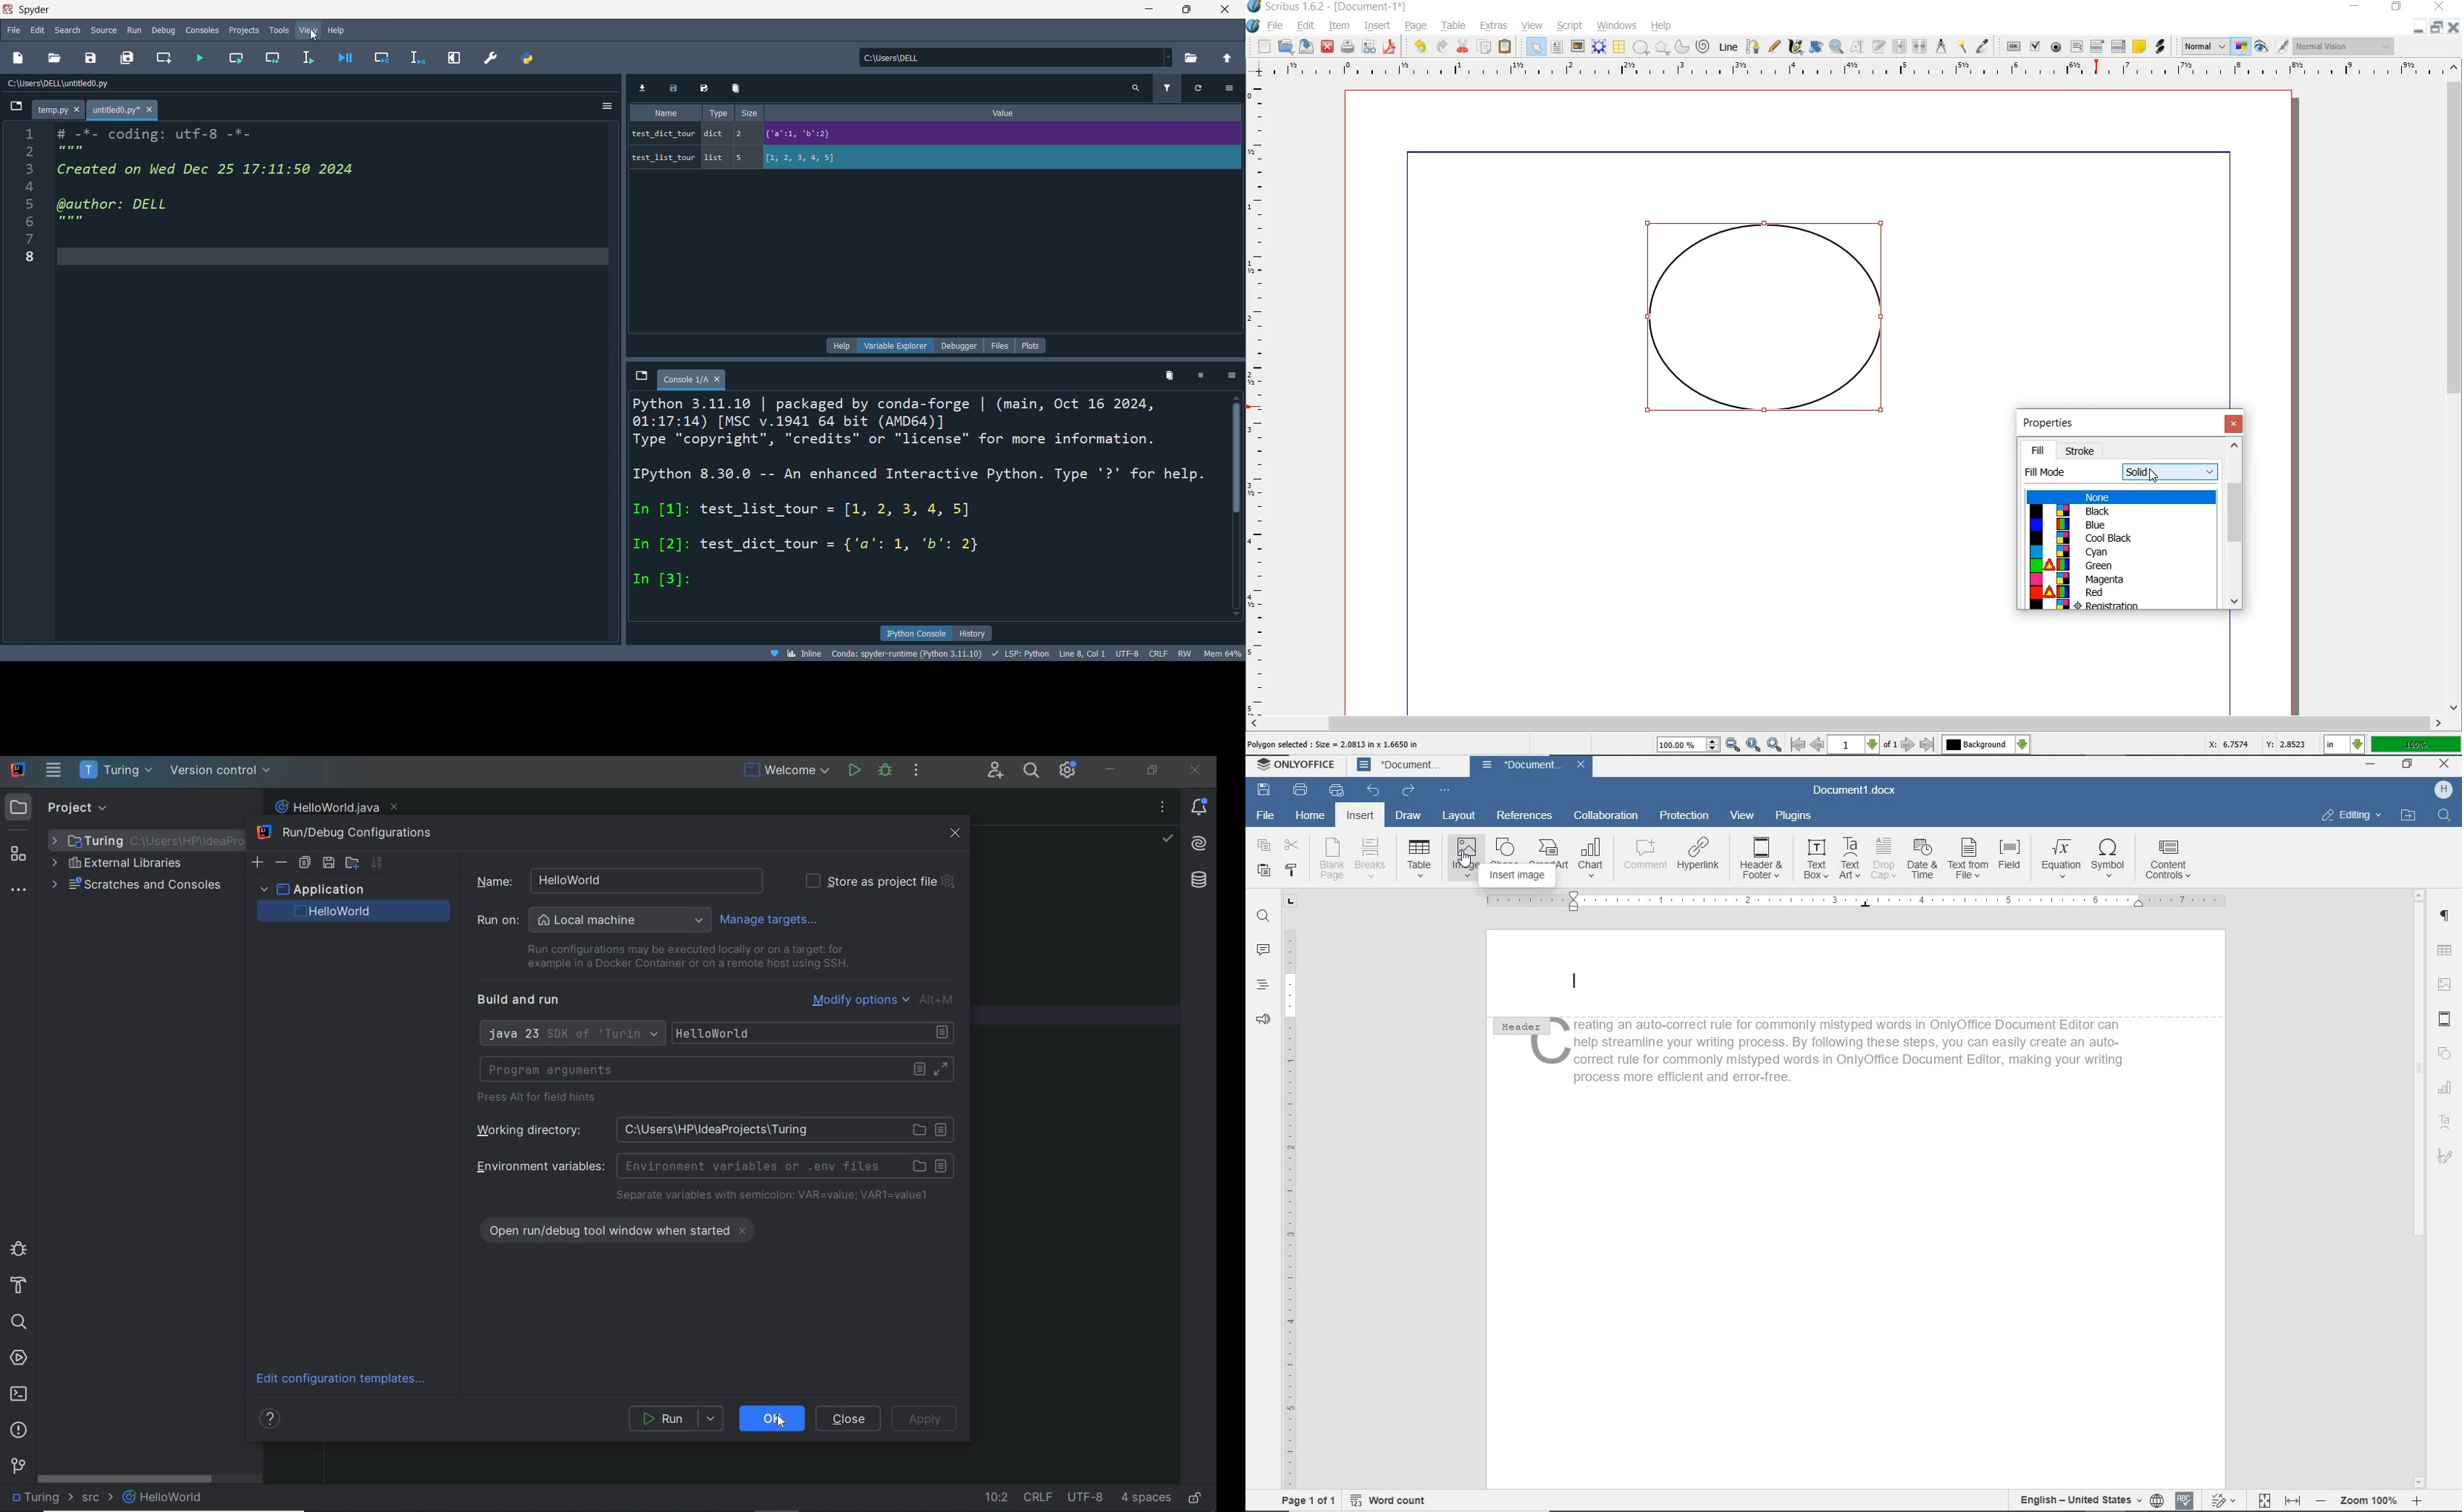  I want to click on run file, so click(200, 58).